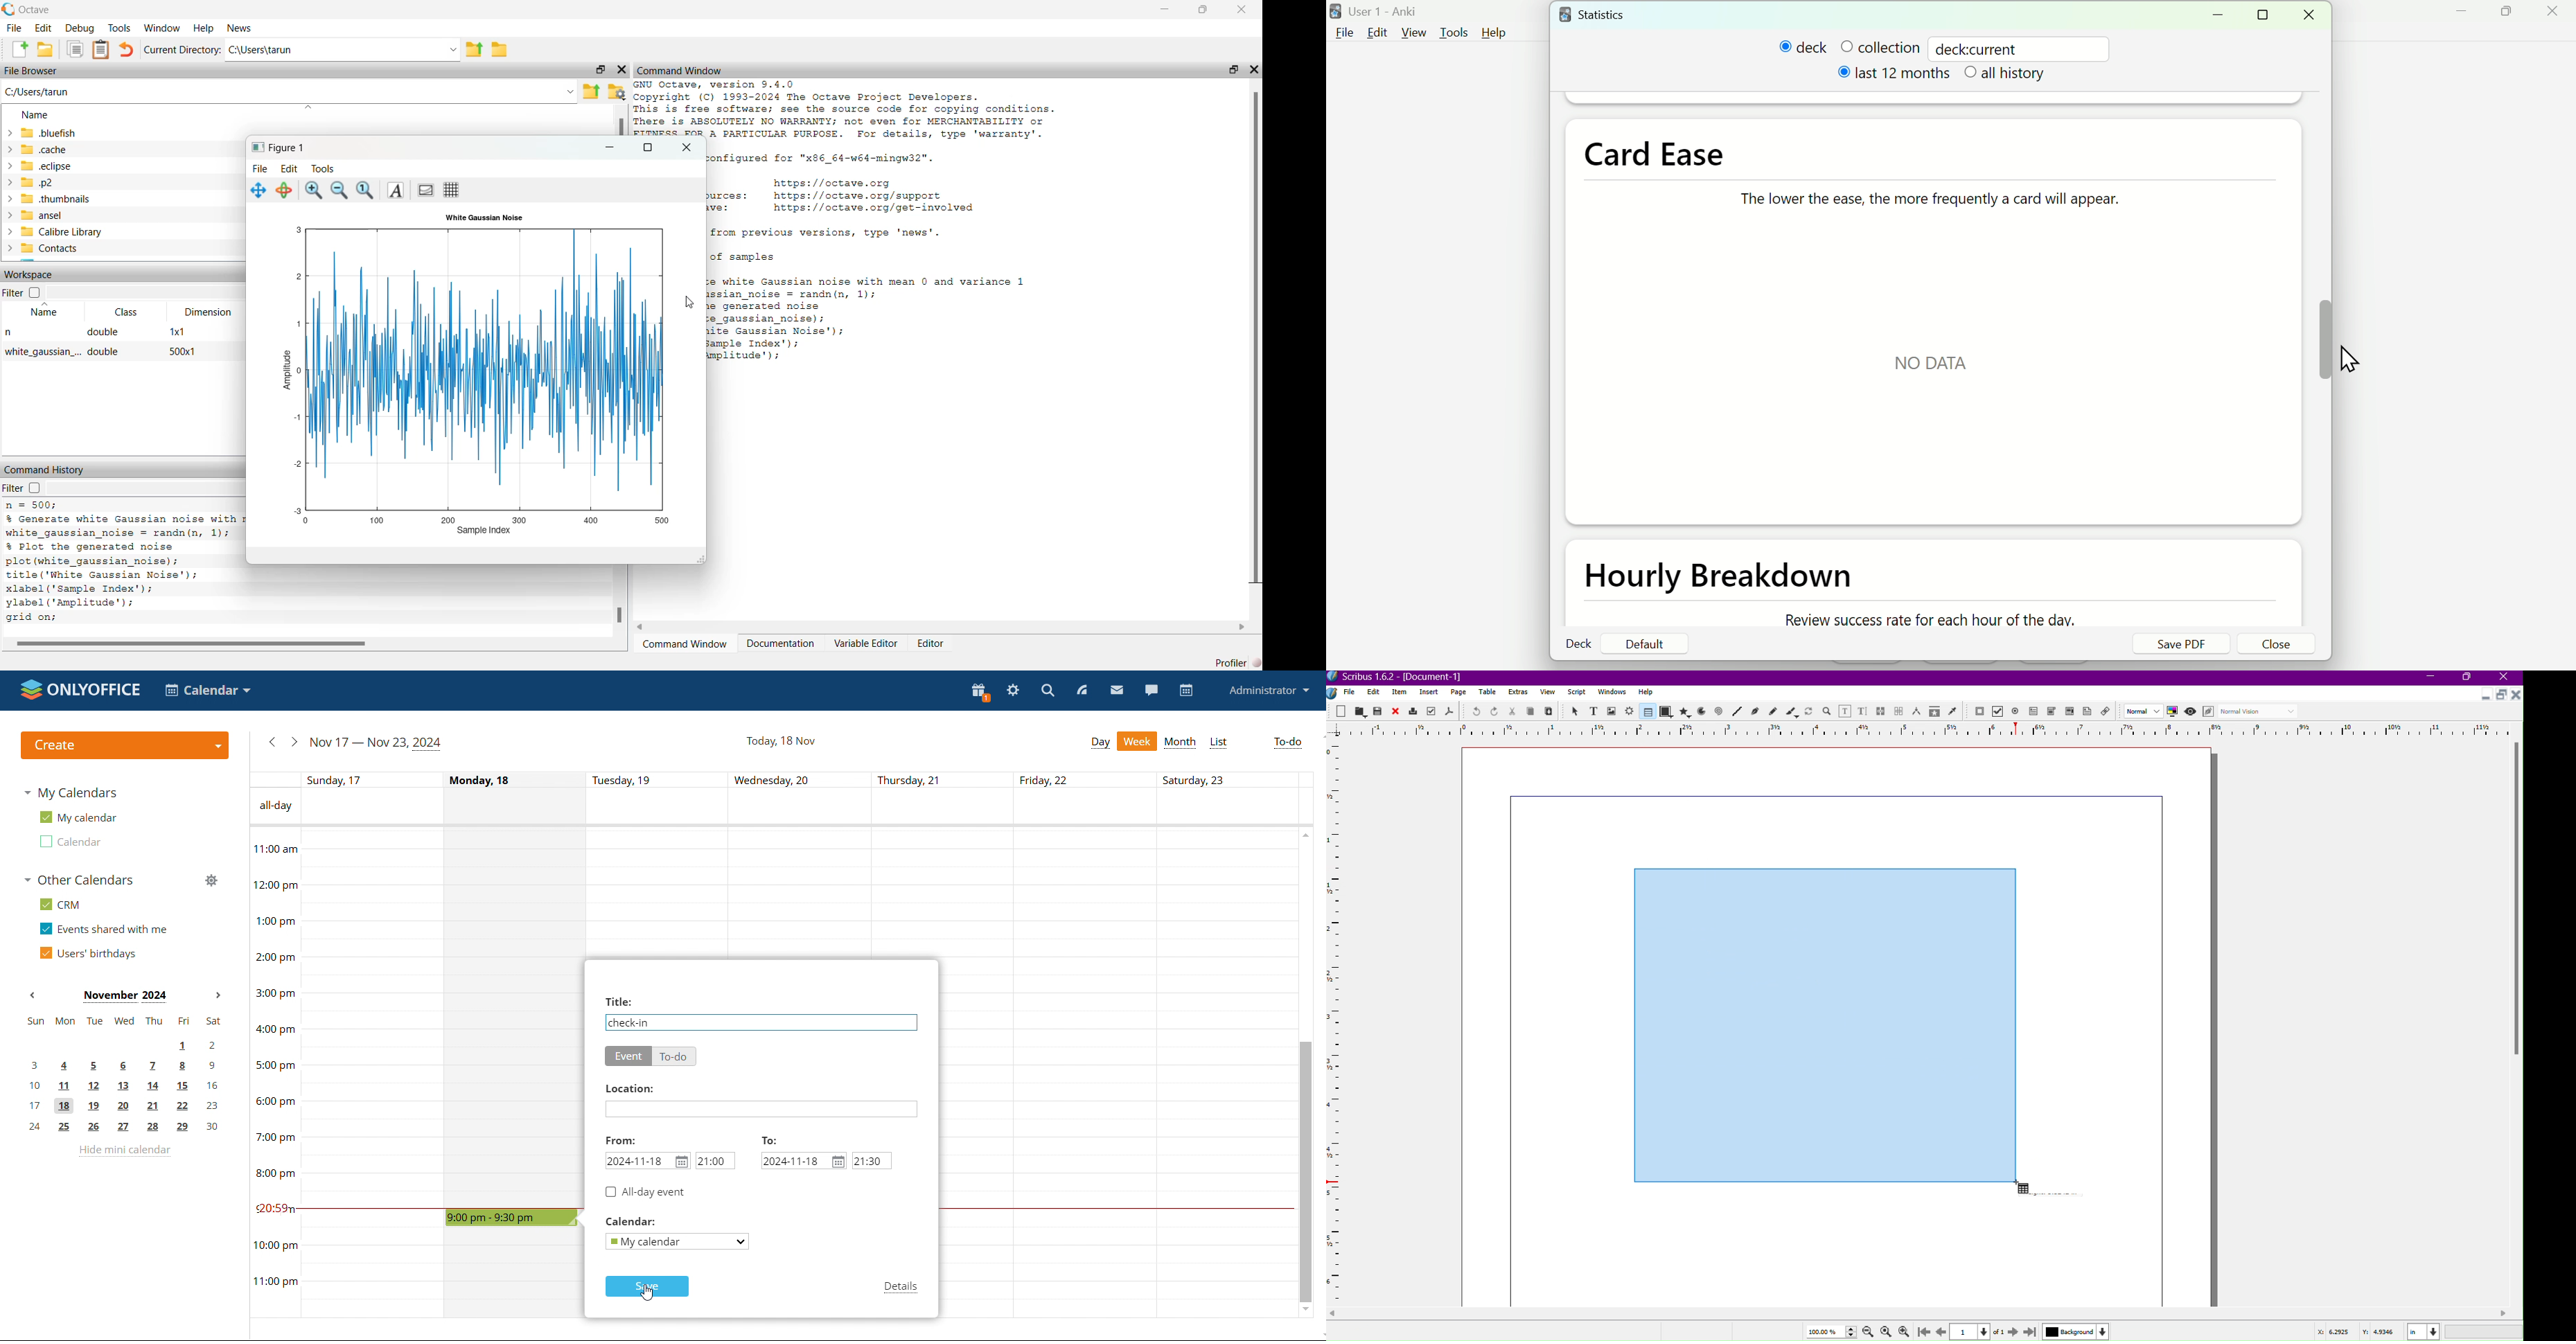 This screenshot has height=1344, width=2576. Describe the element at coordinates (1773, 711) in the screenshot. I see `Freehand Line` at that location.